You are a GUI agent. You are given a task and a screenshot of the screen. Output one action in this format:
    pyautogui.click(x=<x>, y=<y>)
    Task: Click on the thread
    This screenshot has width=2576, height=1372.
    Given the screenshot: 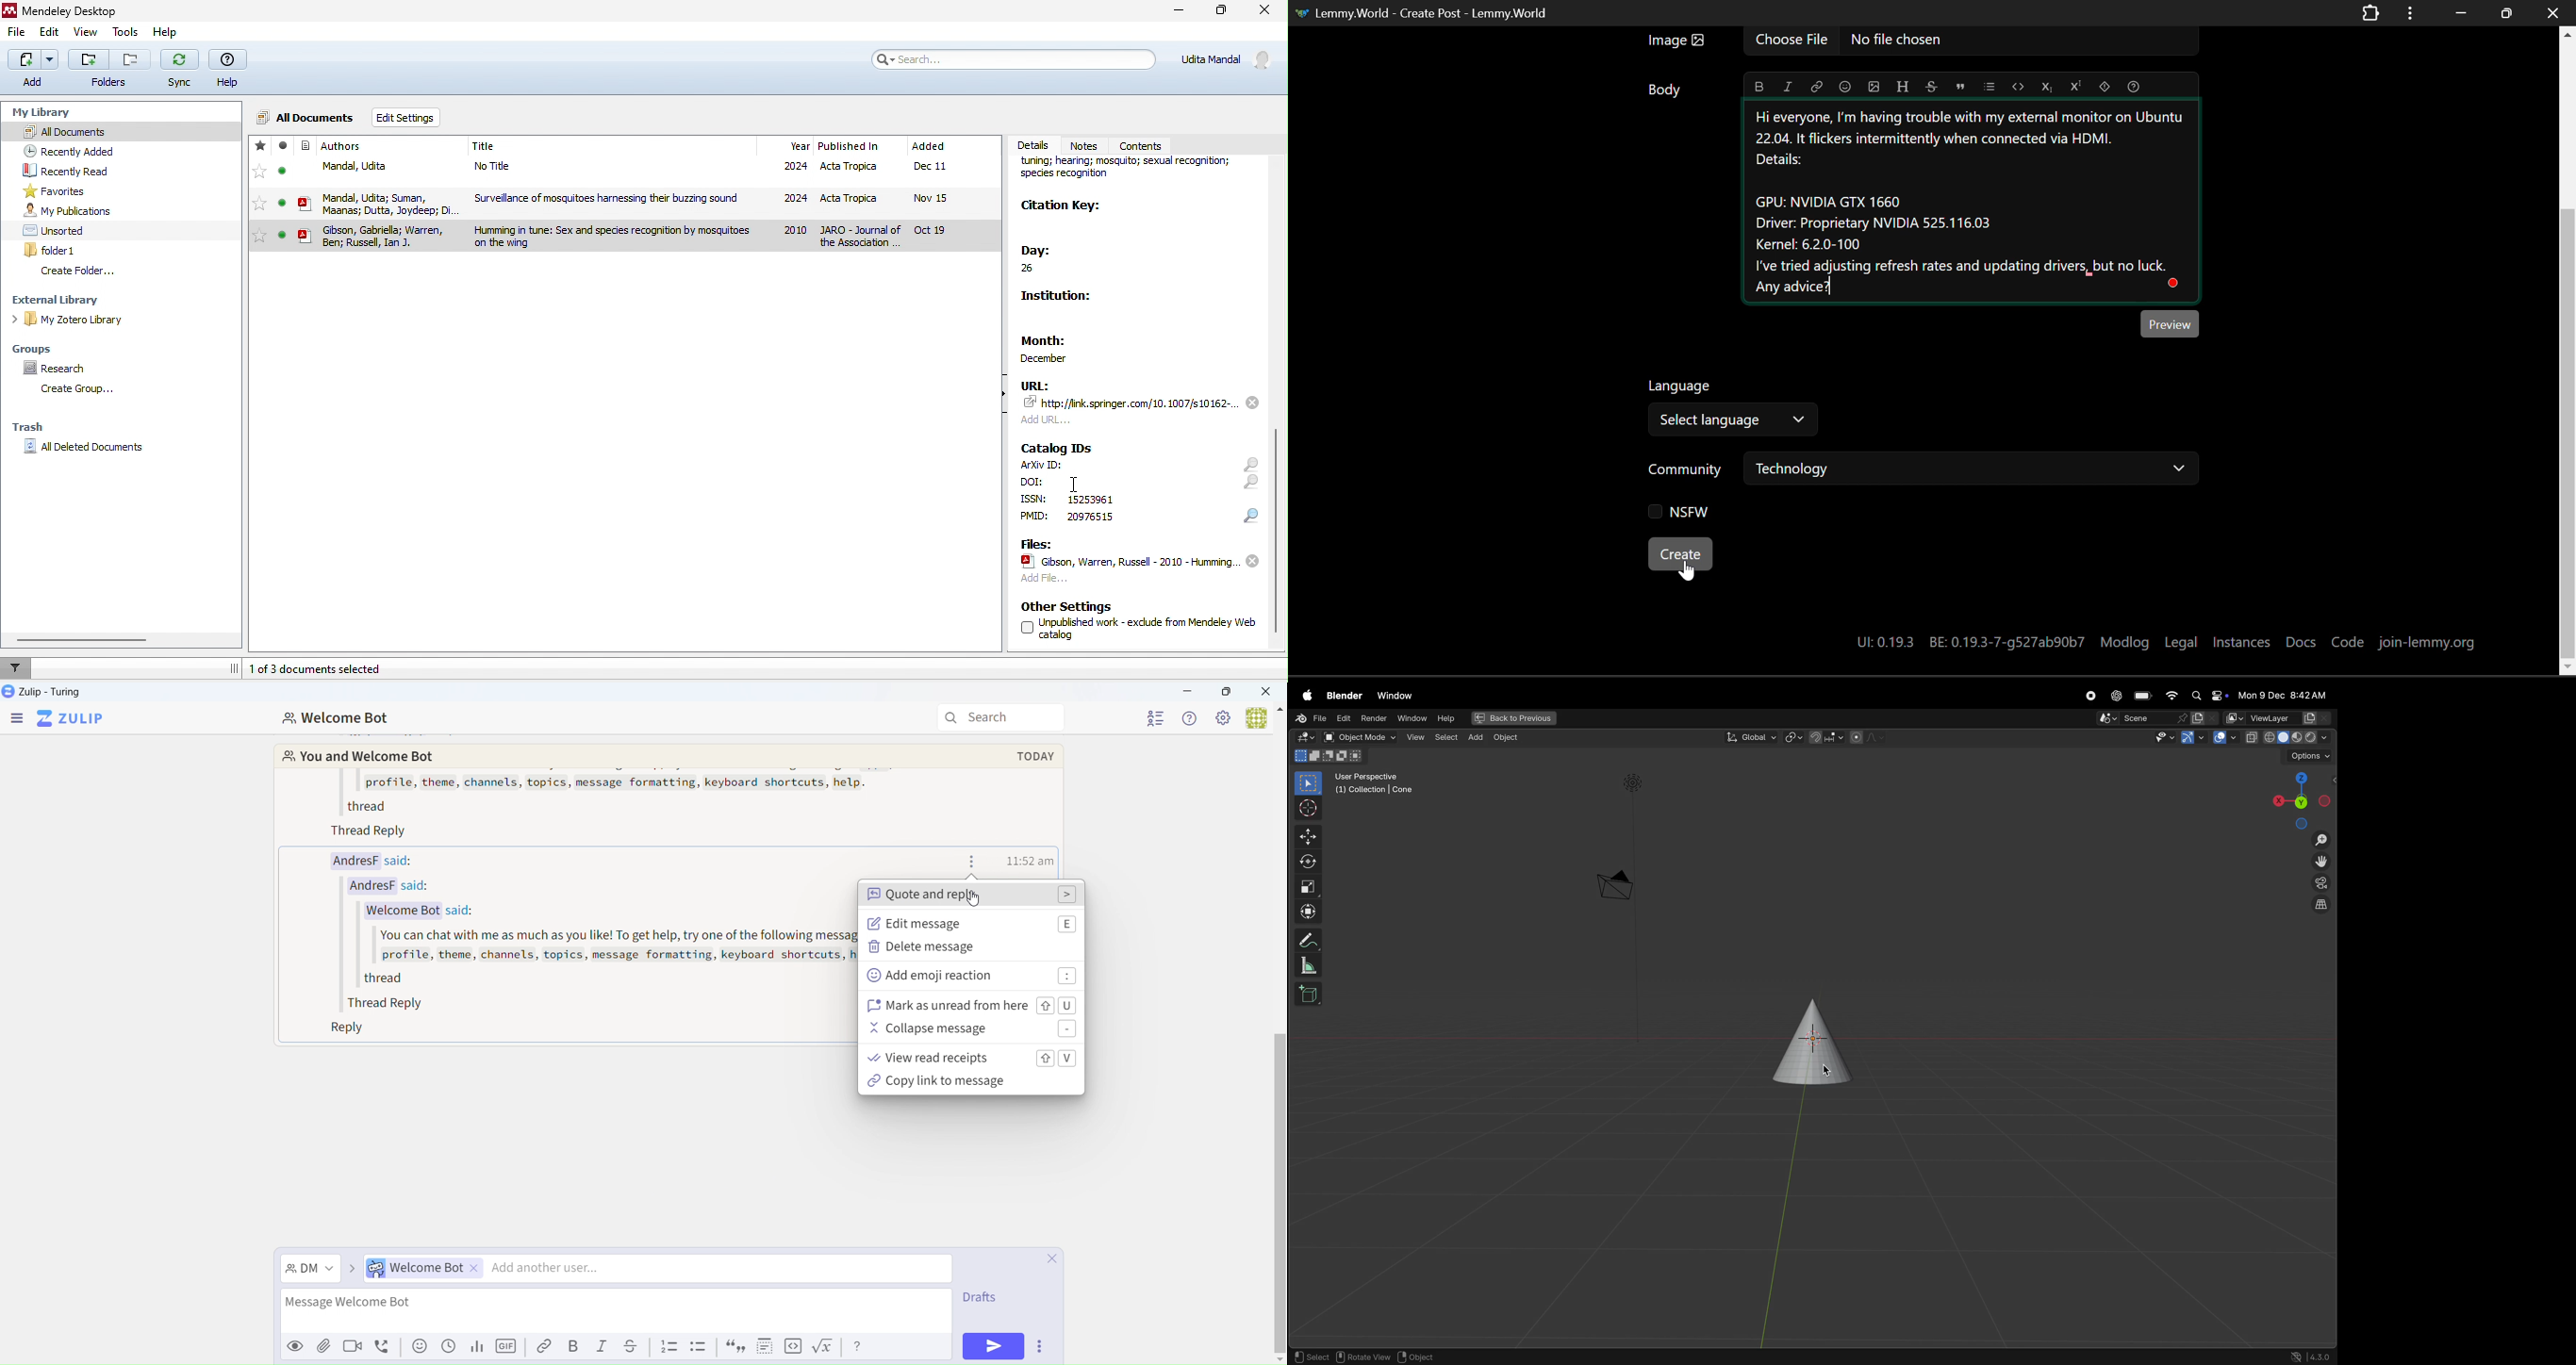 What is the action you would take?
    pyautogui.click(x=382, y=978)
    